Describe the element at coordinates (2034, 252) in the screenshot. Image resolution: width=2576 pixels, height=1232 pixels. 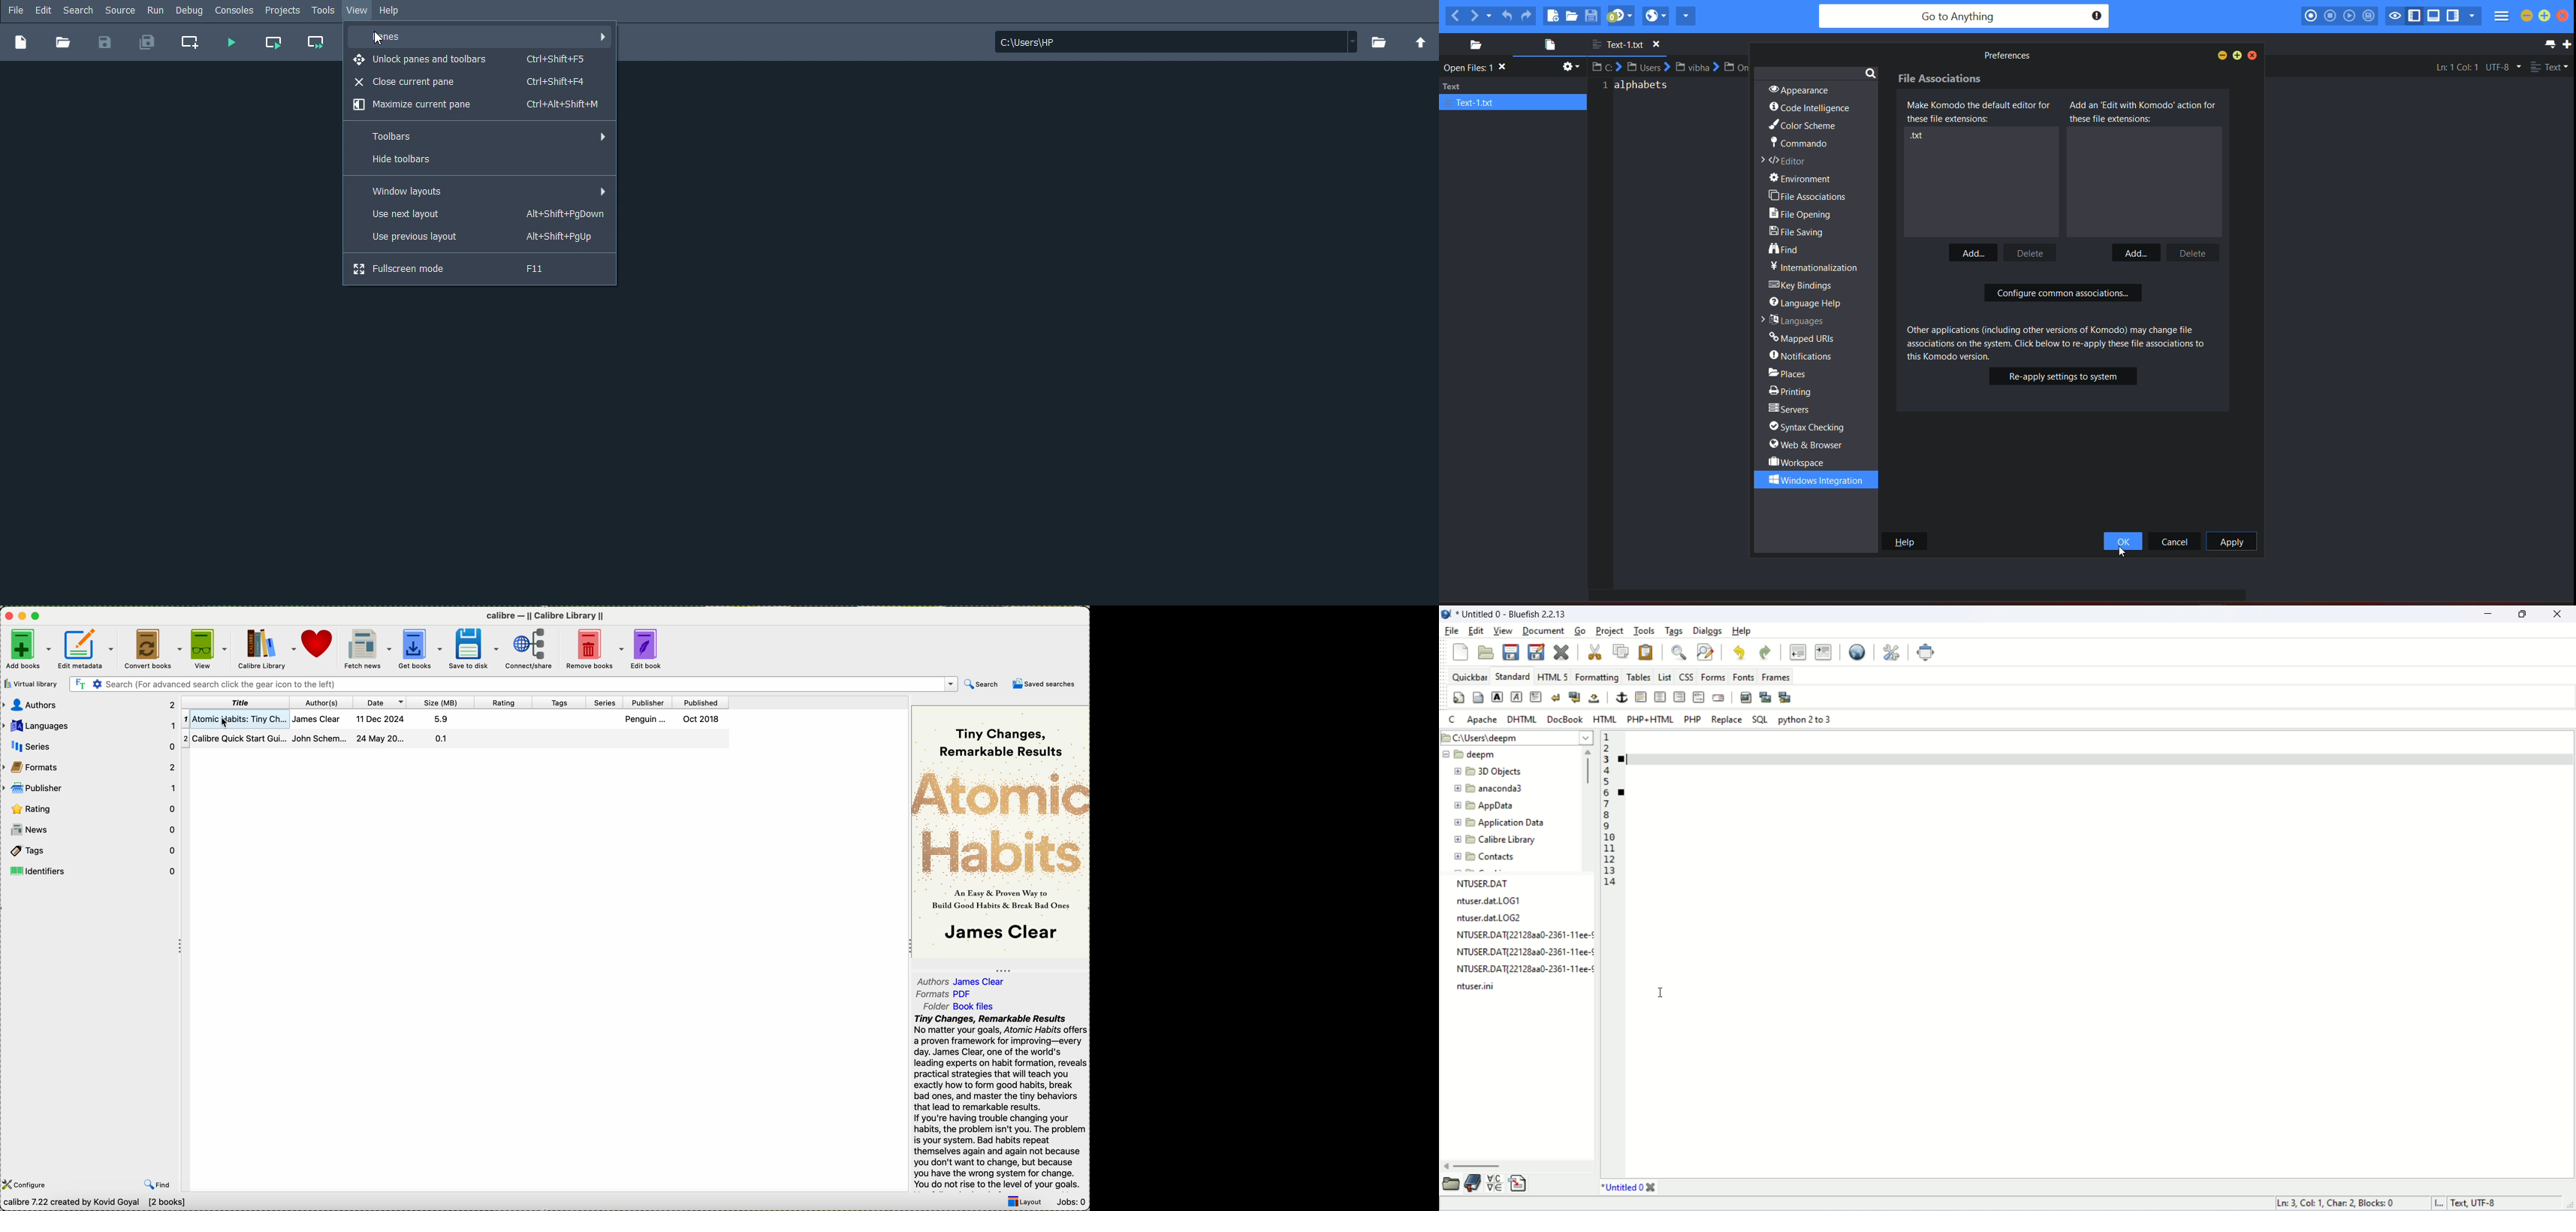
I see `delete` at that location.